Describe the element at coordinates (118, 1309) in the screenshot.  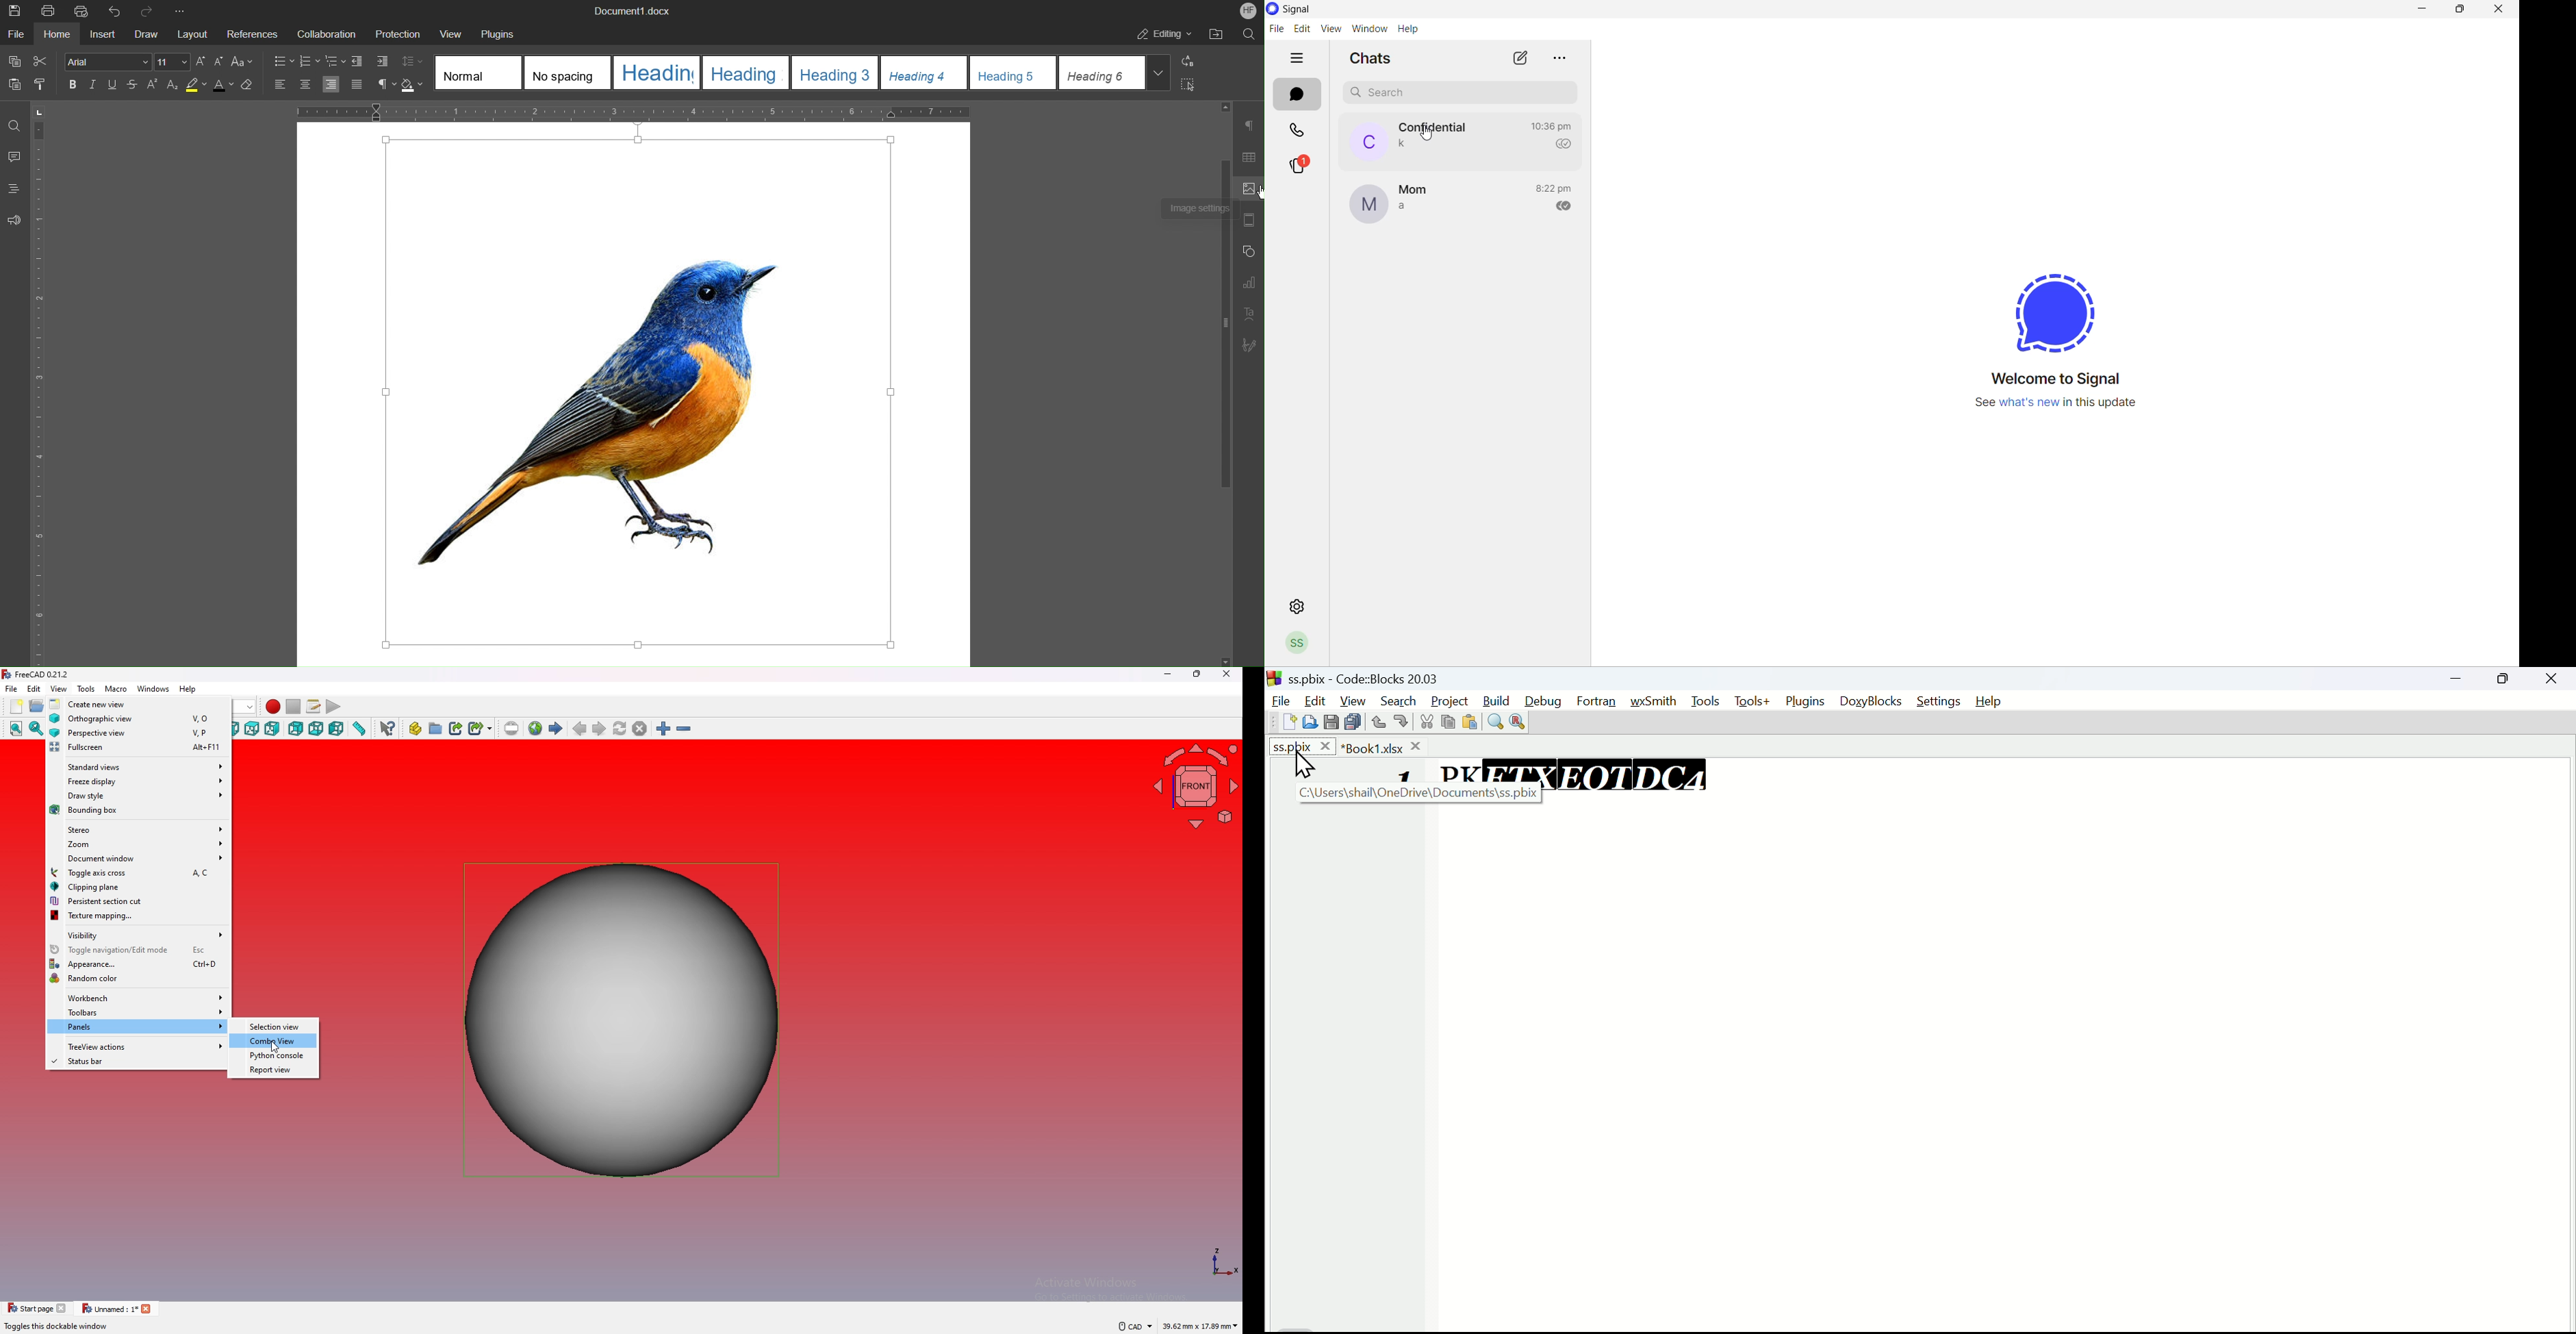
I see `tab 2` at that location.